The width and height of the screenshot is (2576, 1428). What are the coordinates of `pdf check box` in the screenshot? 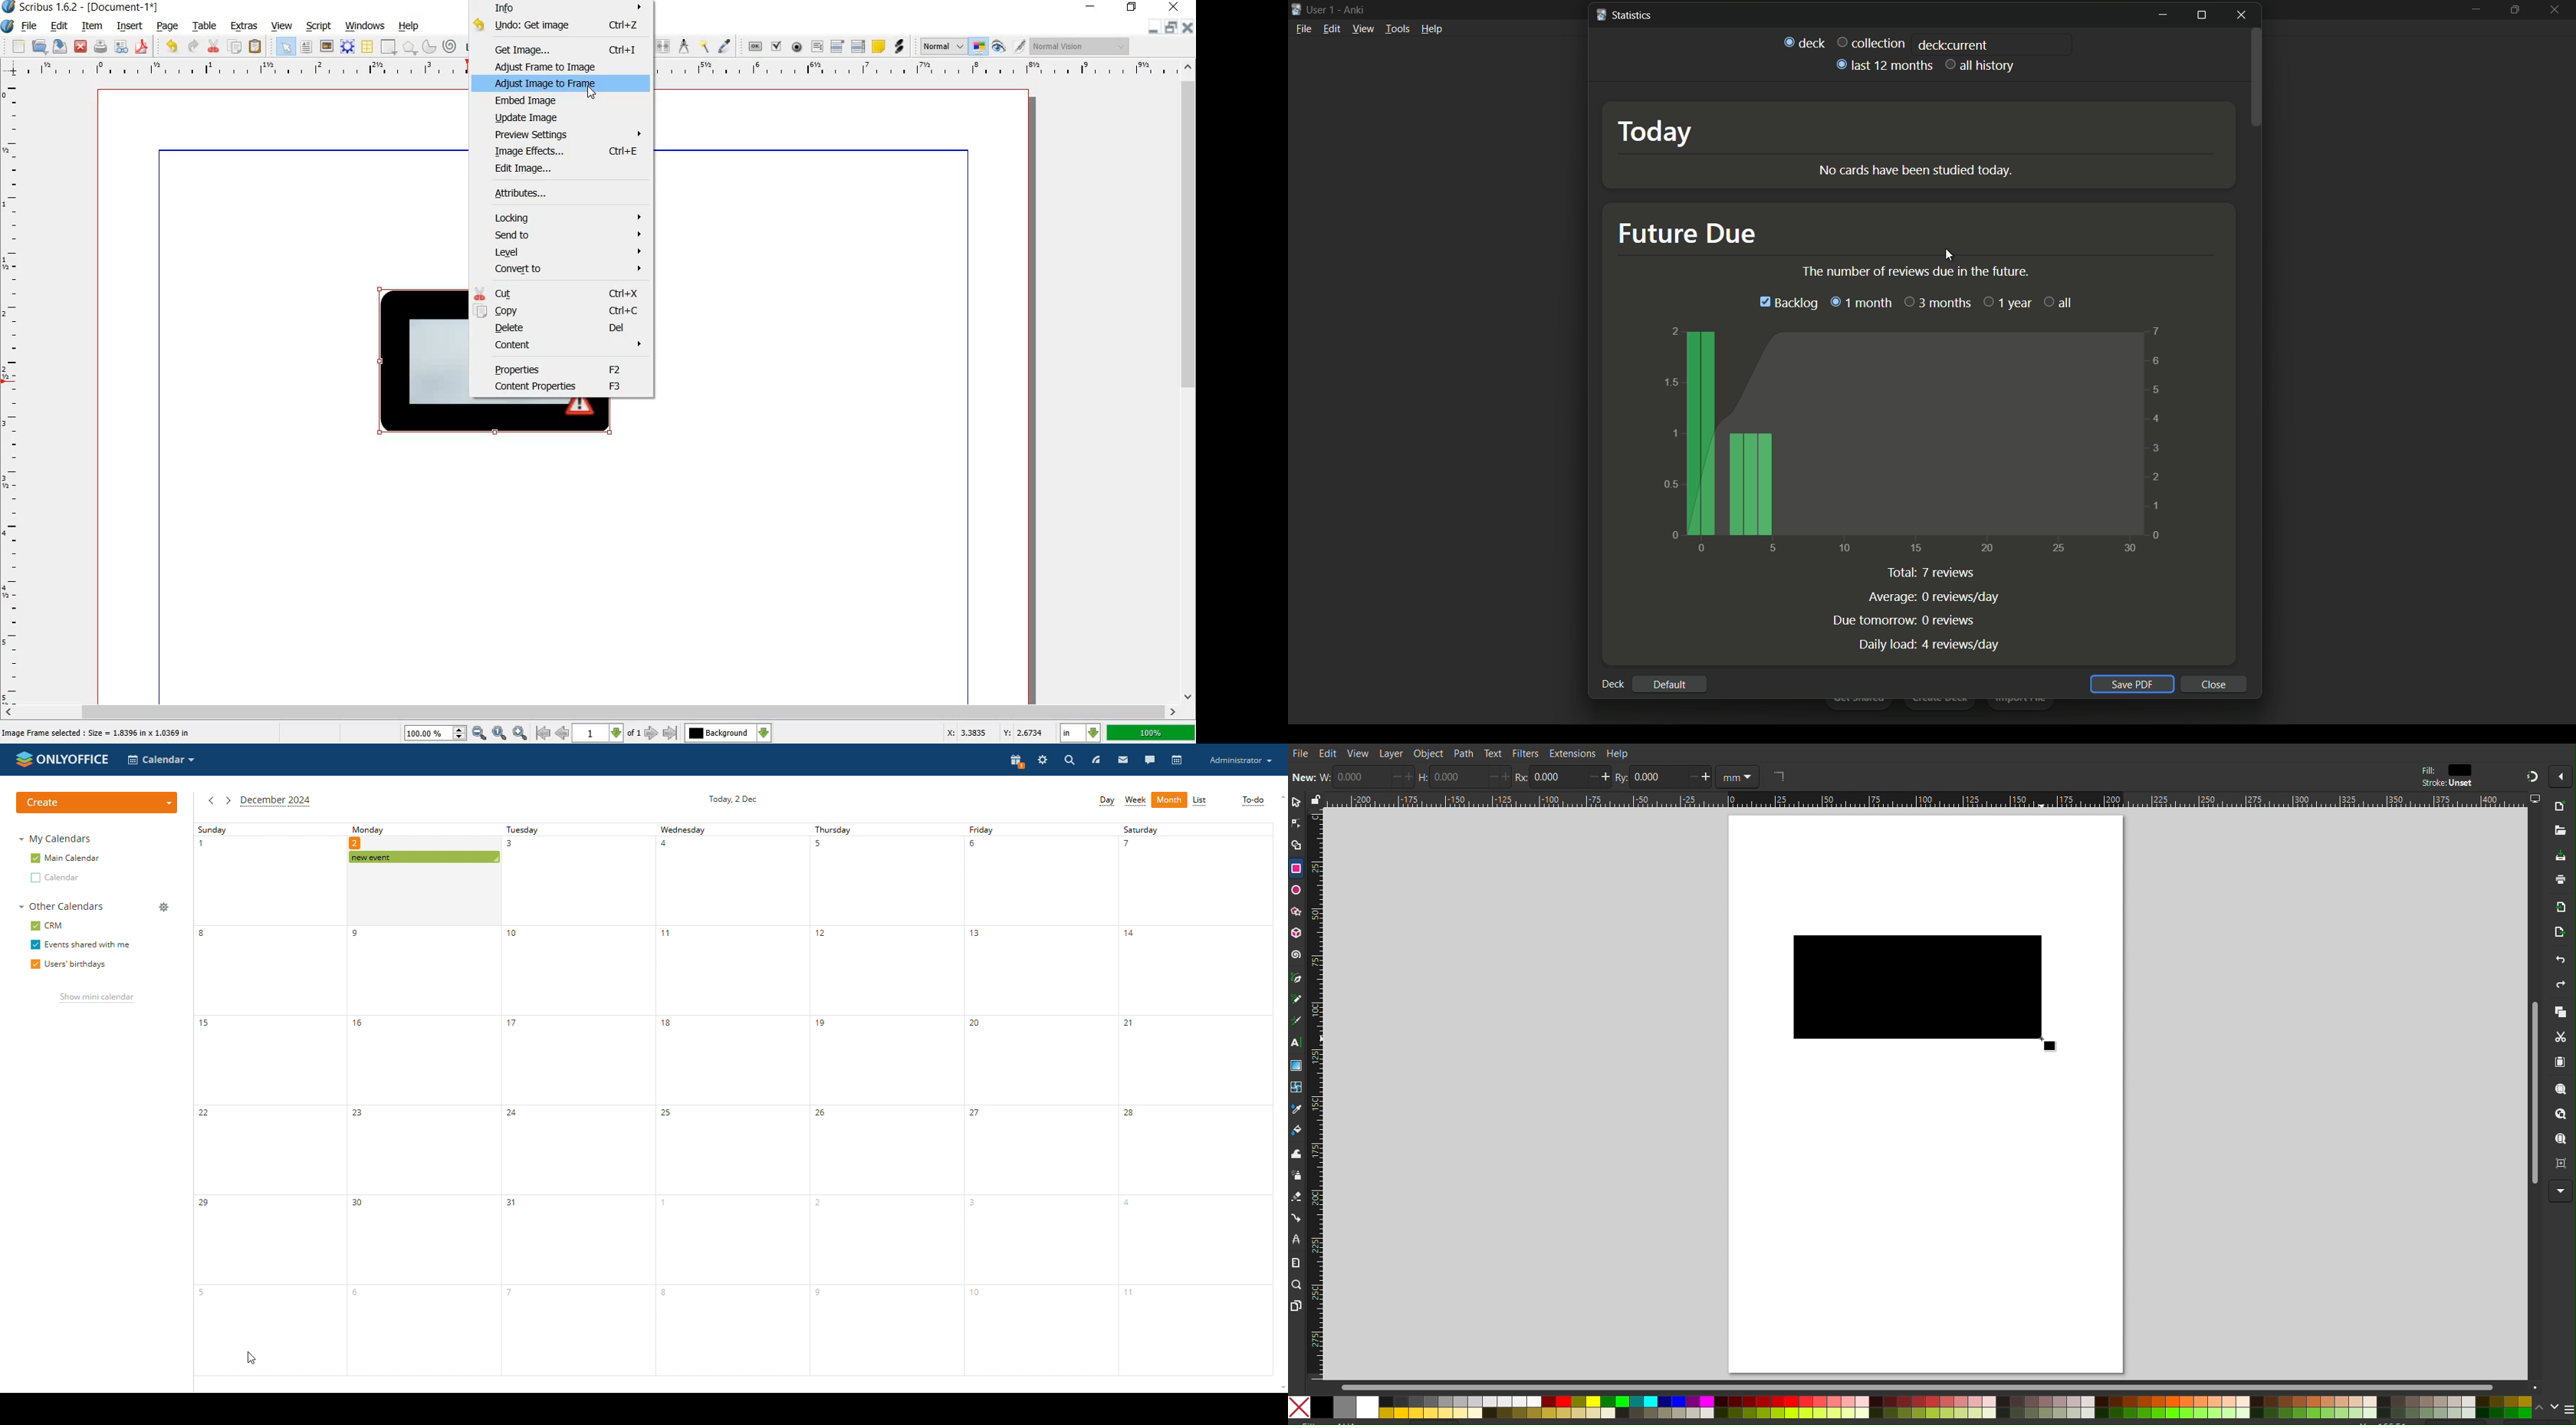 It's located at (777, 47).